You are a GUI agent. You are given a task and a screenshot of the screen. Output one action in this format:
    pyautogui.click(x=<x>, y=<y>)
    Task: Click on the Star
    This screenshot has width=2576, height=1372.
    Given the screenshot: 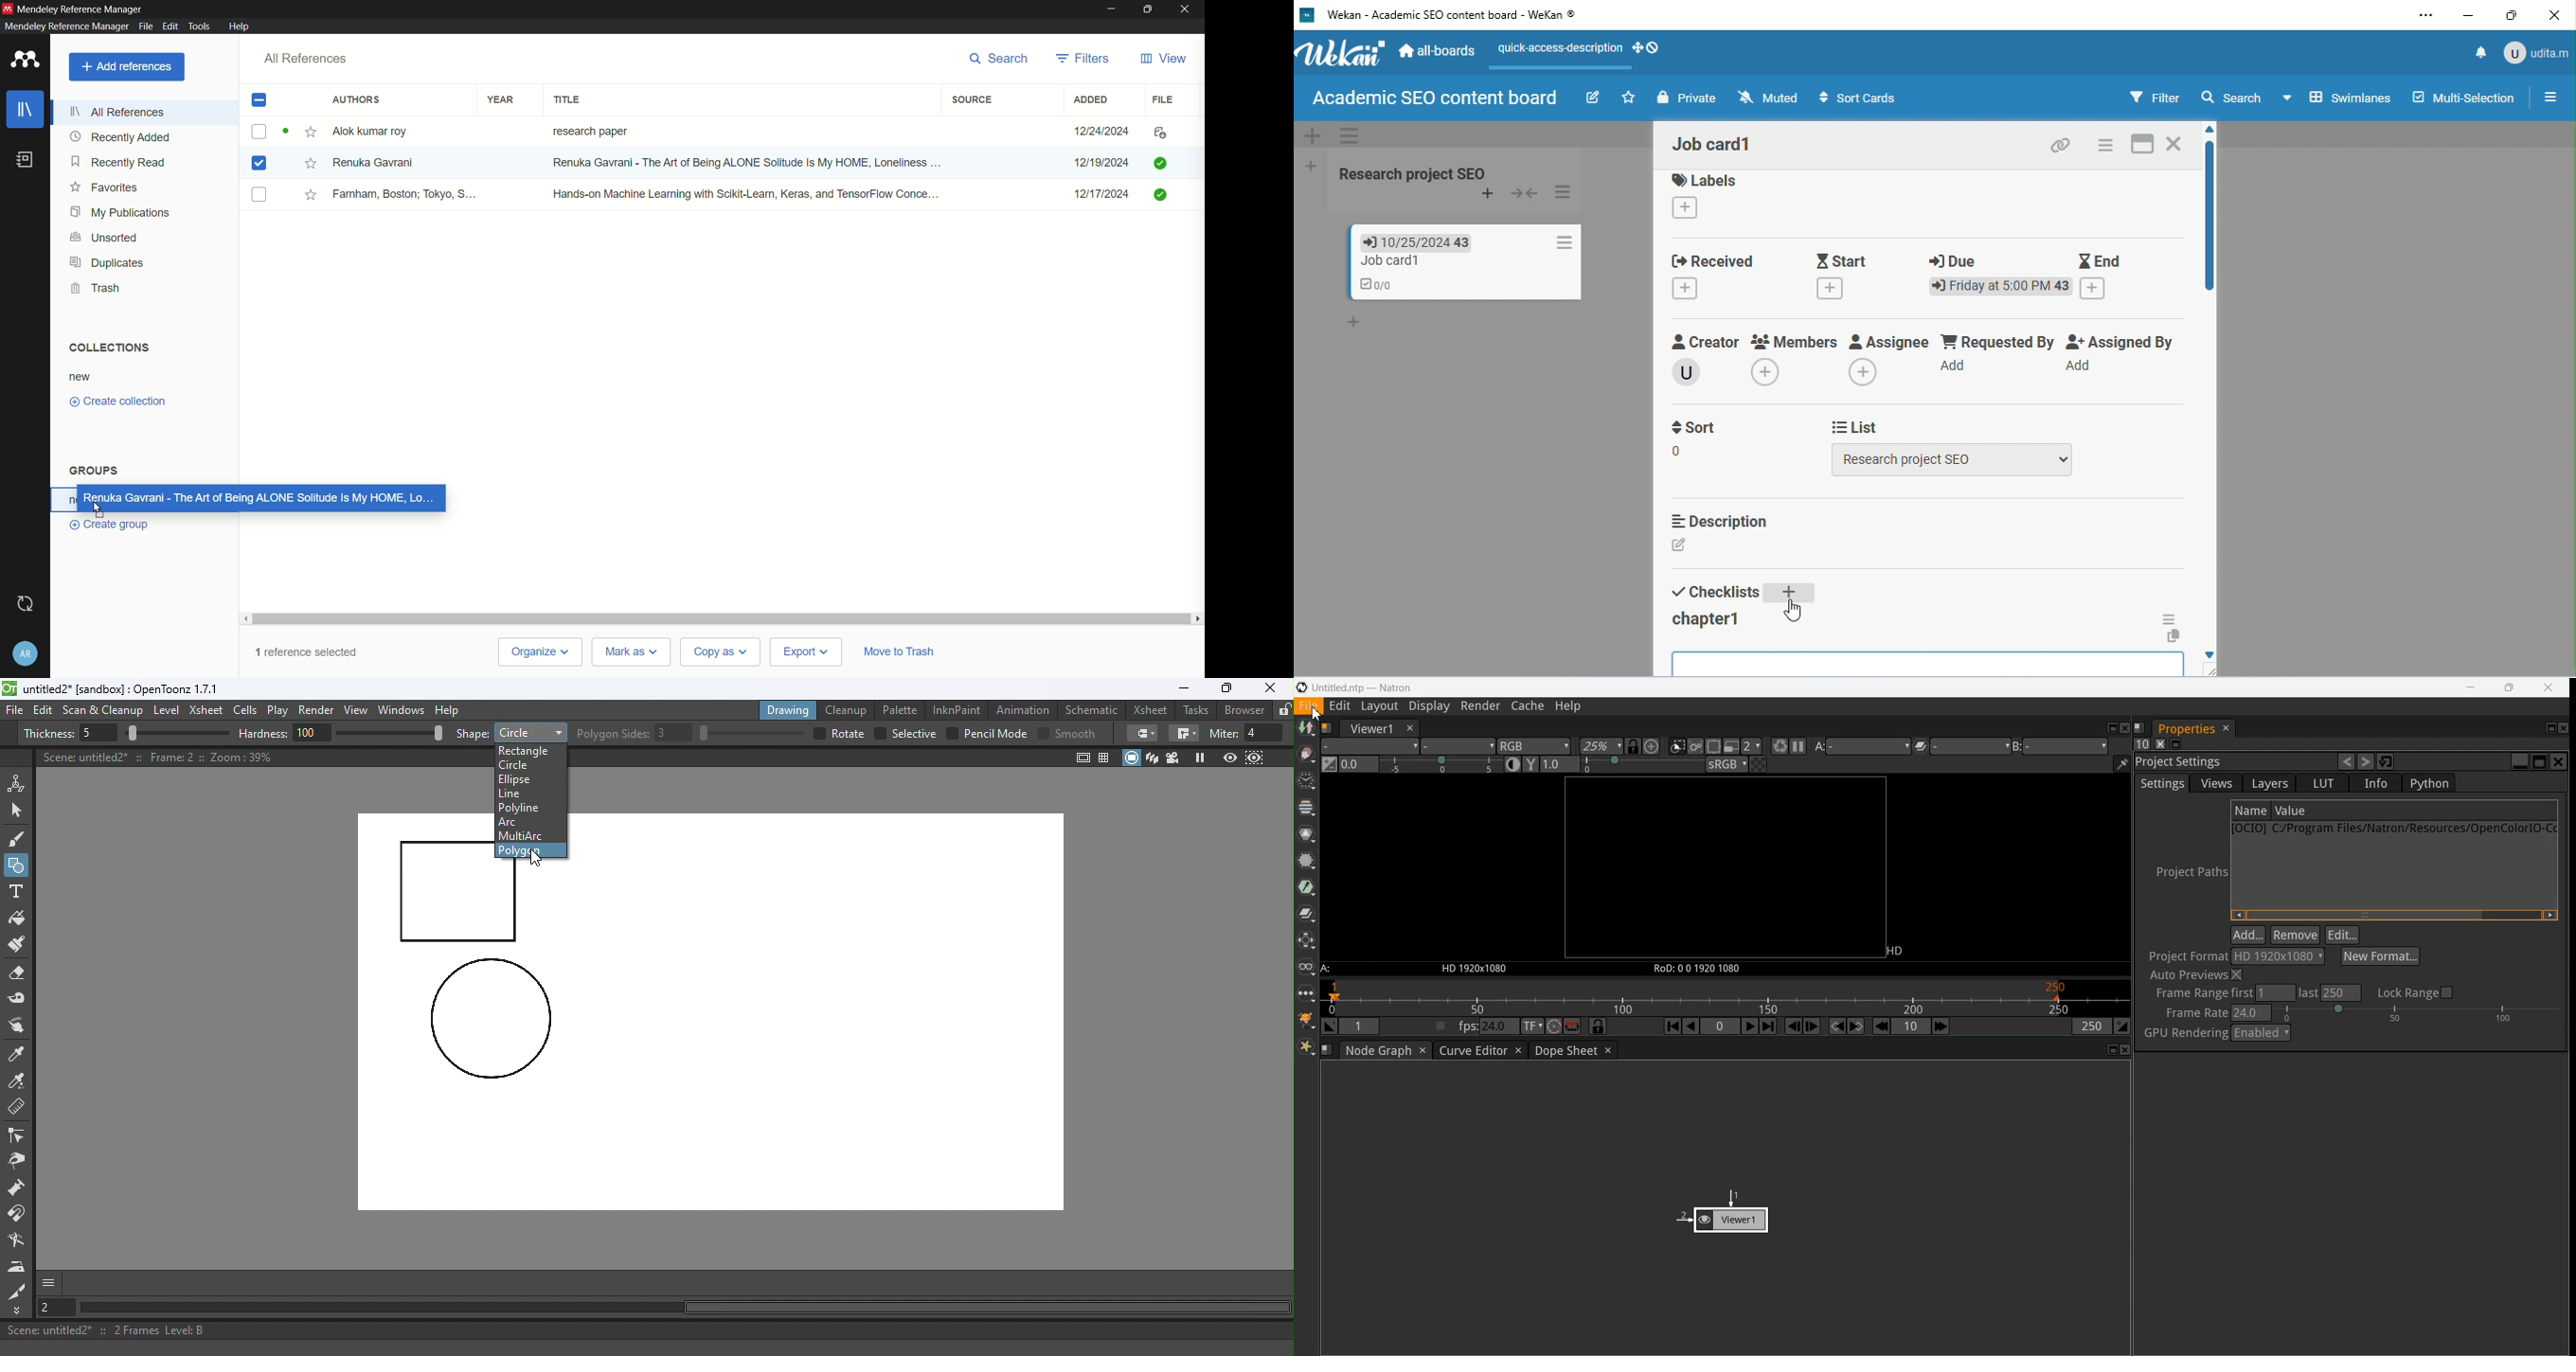 What is the action you would take?
    pyautogui.click(x=300, y=132)
    